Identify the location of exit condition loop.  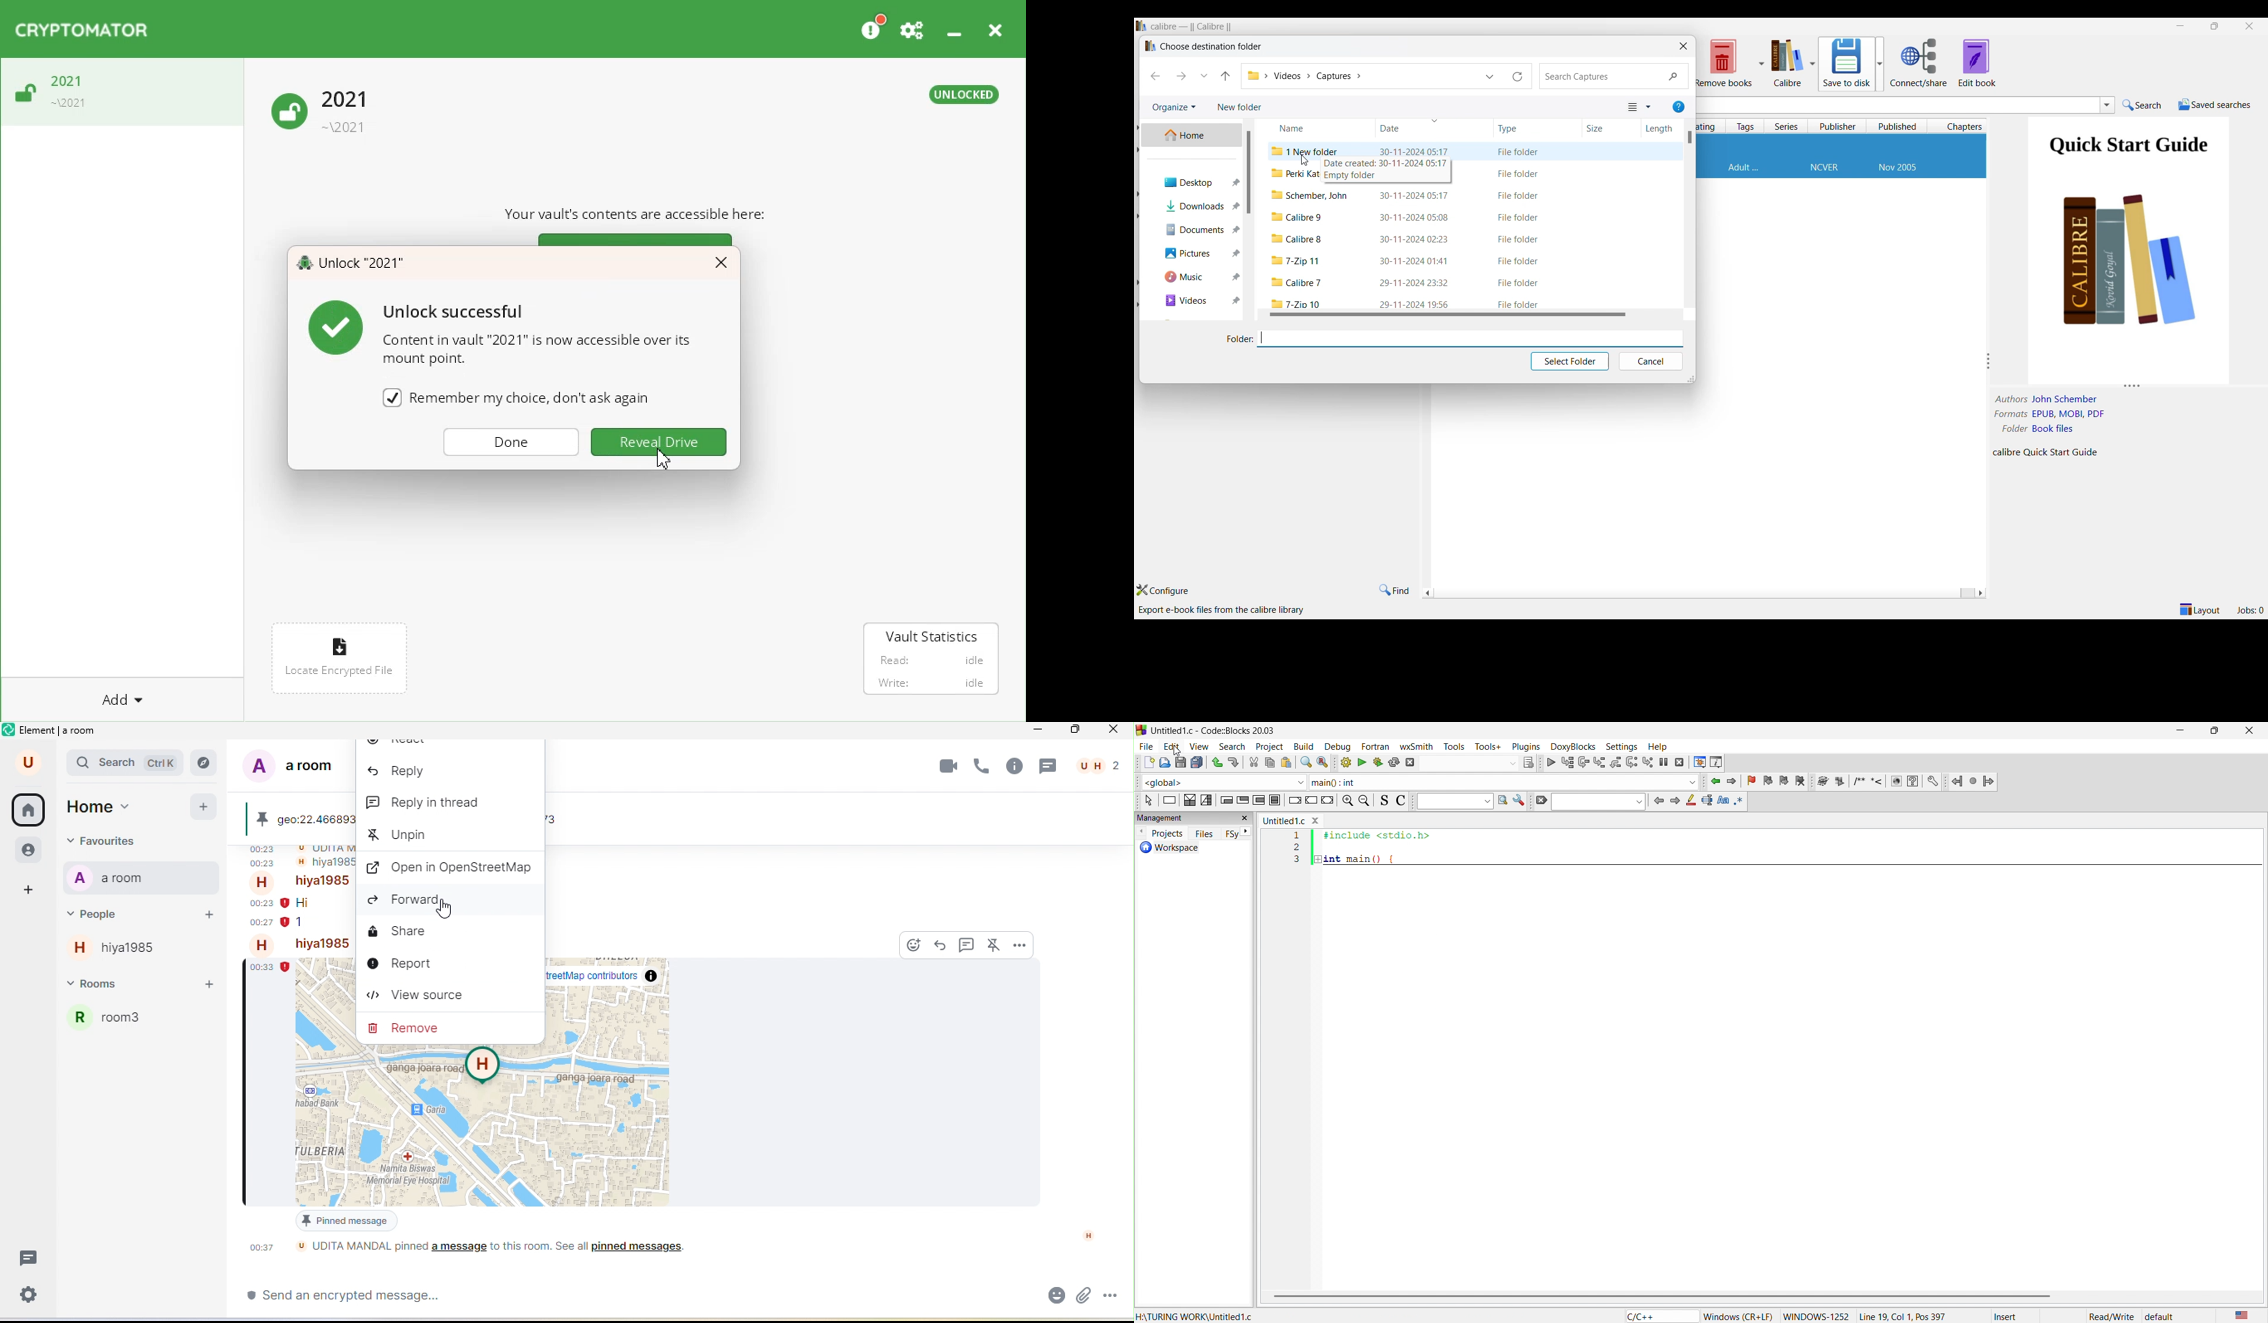
(1242, 799).